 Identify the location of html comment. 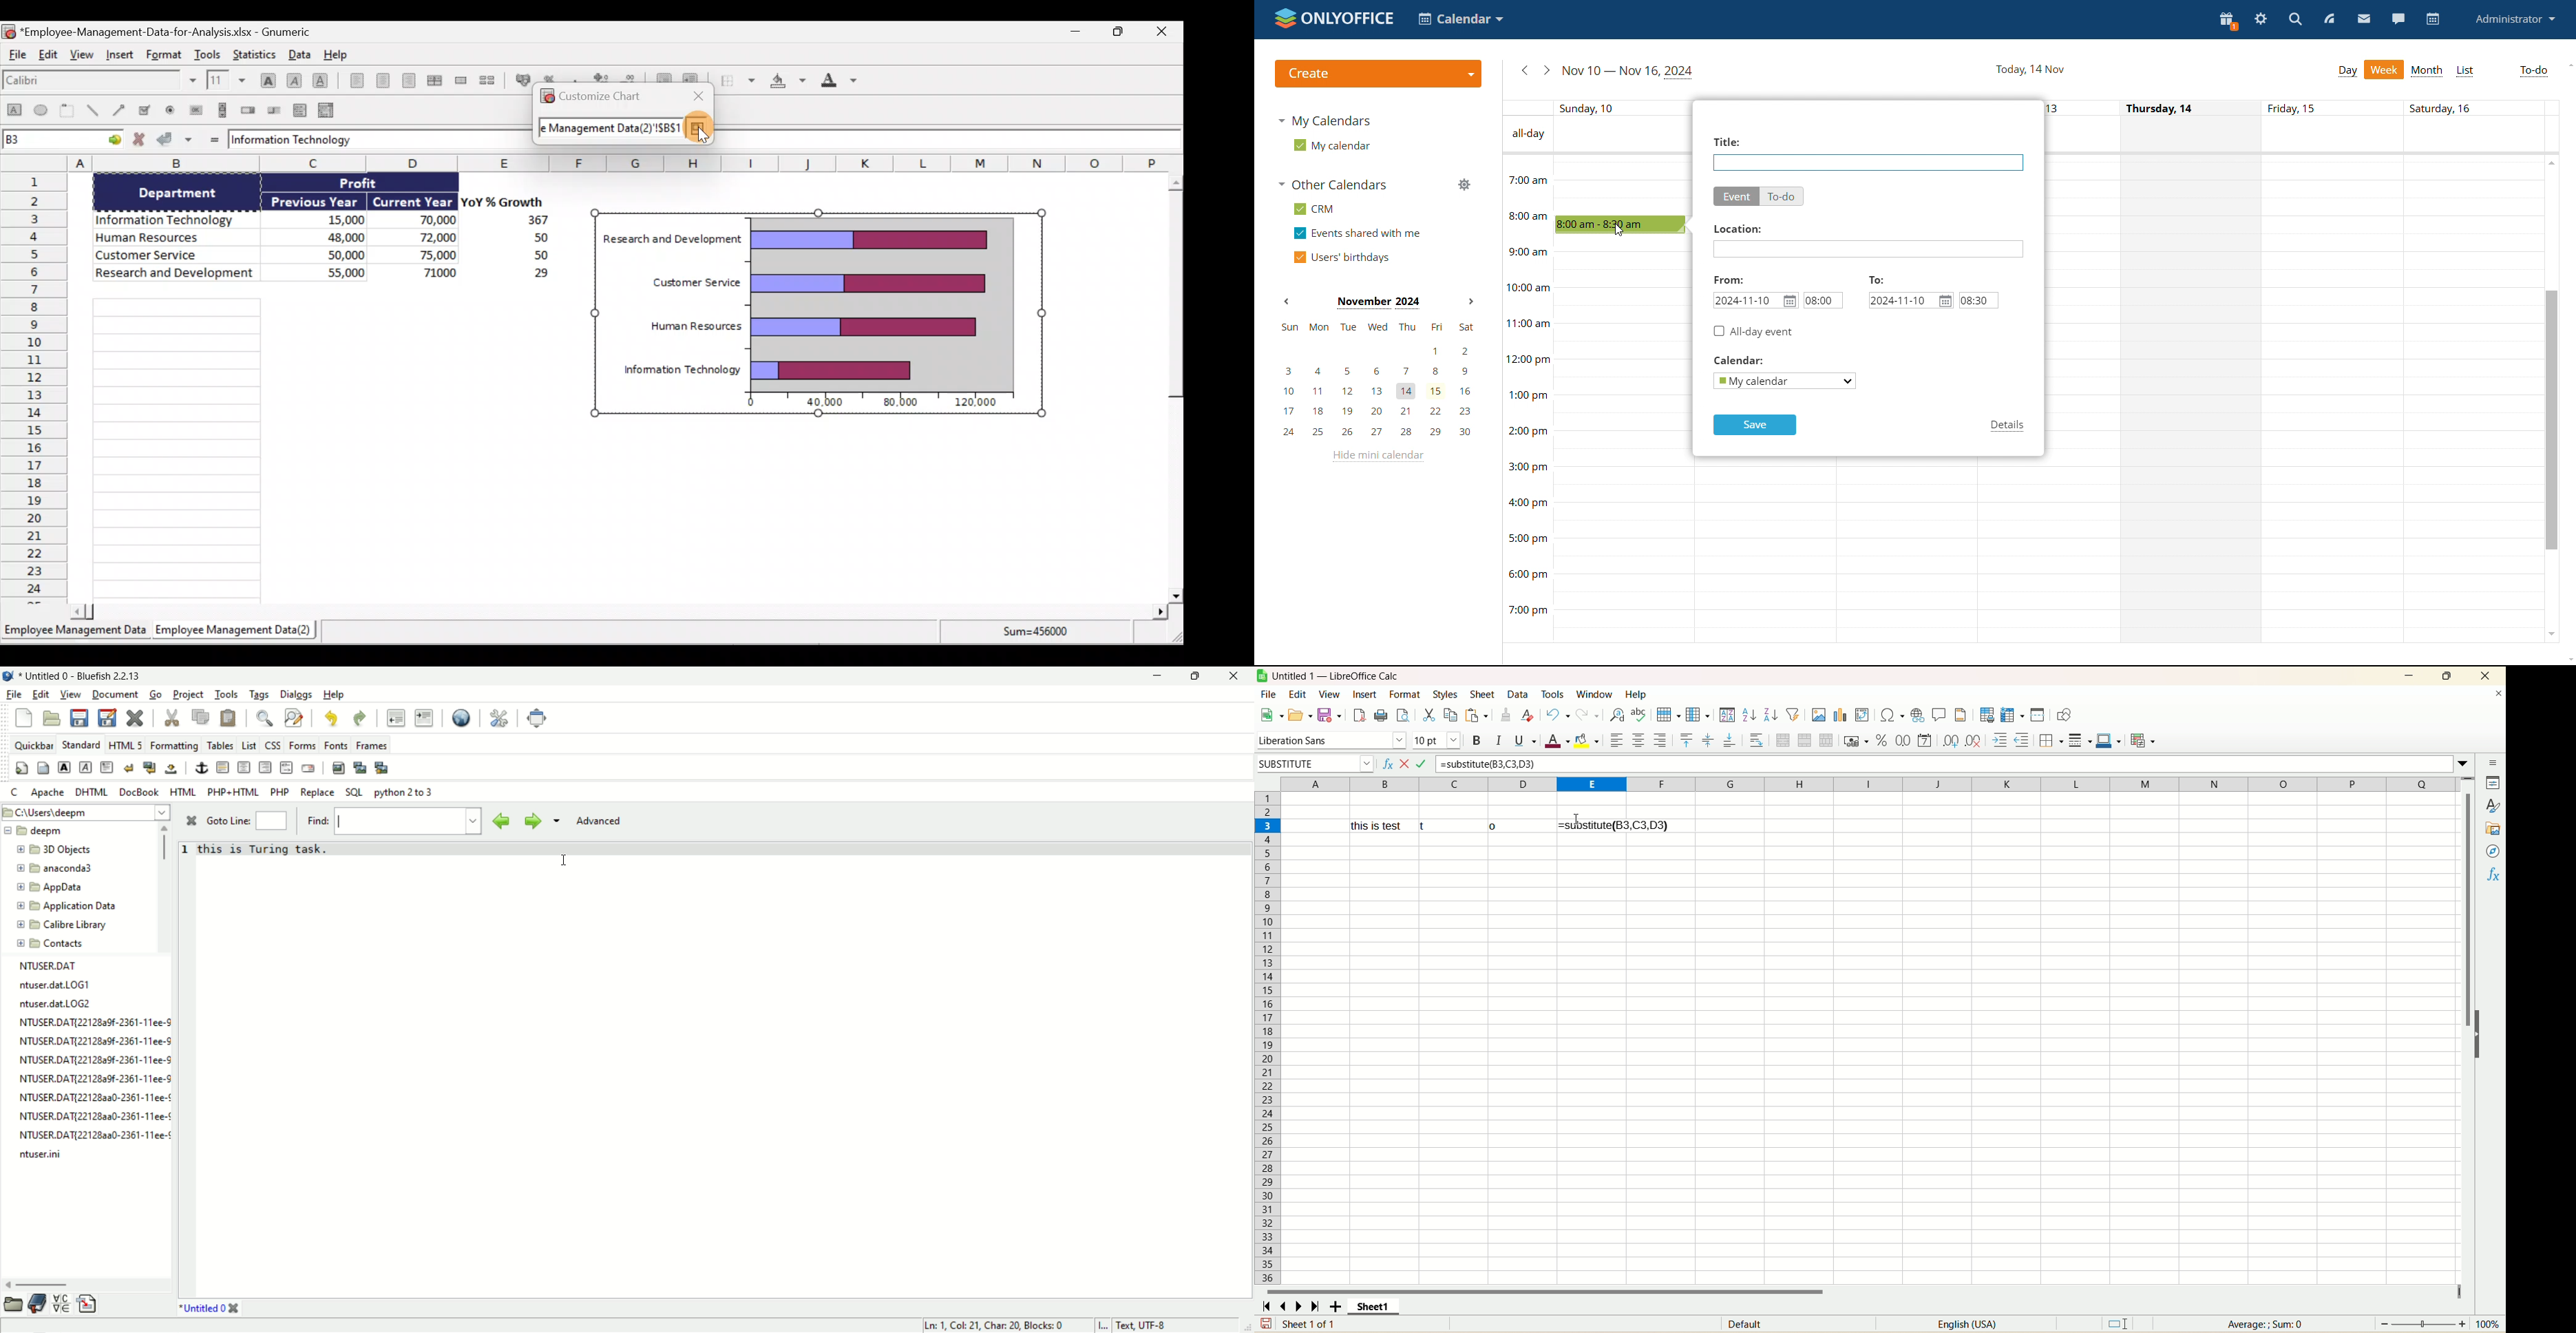
(287, 767).